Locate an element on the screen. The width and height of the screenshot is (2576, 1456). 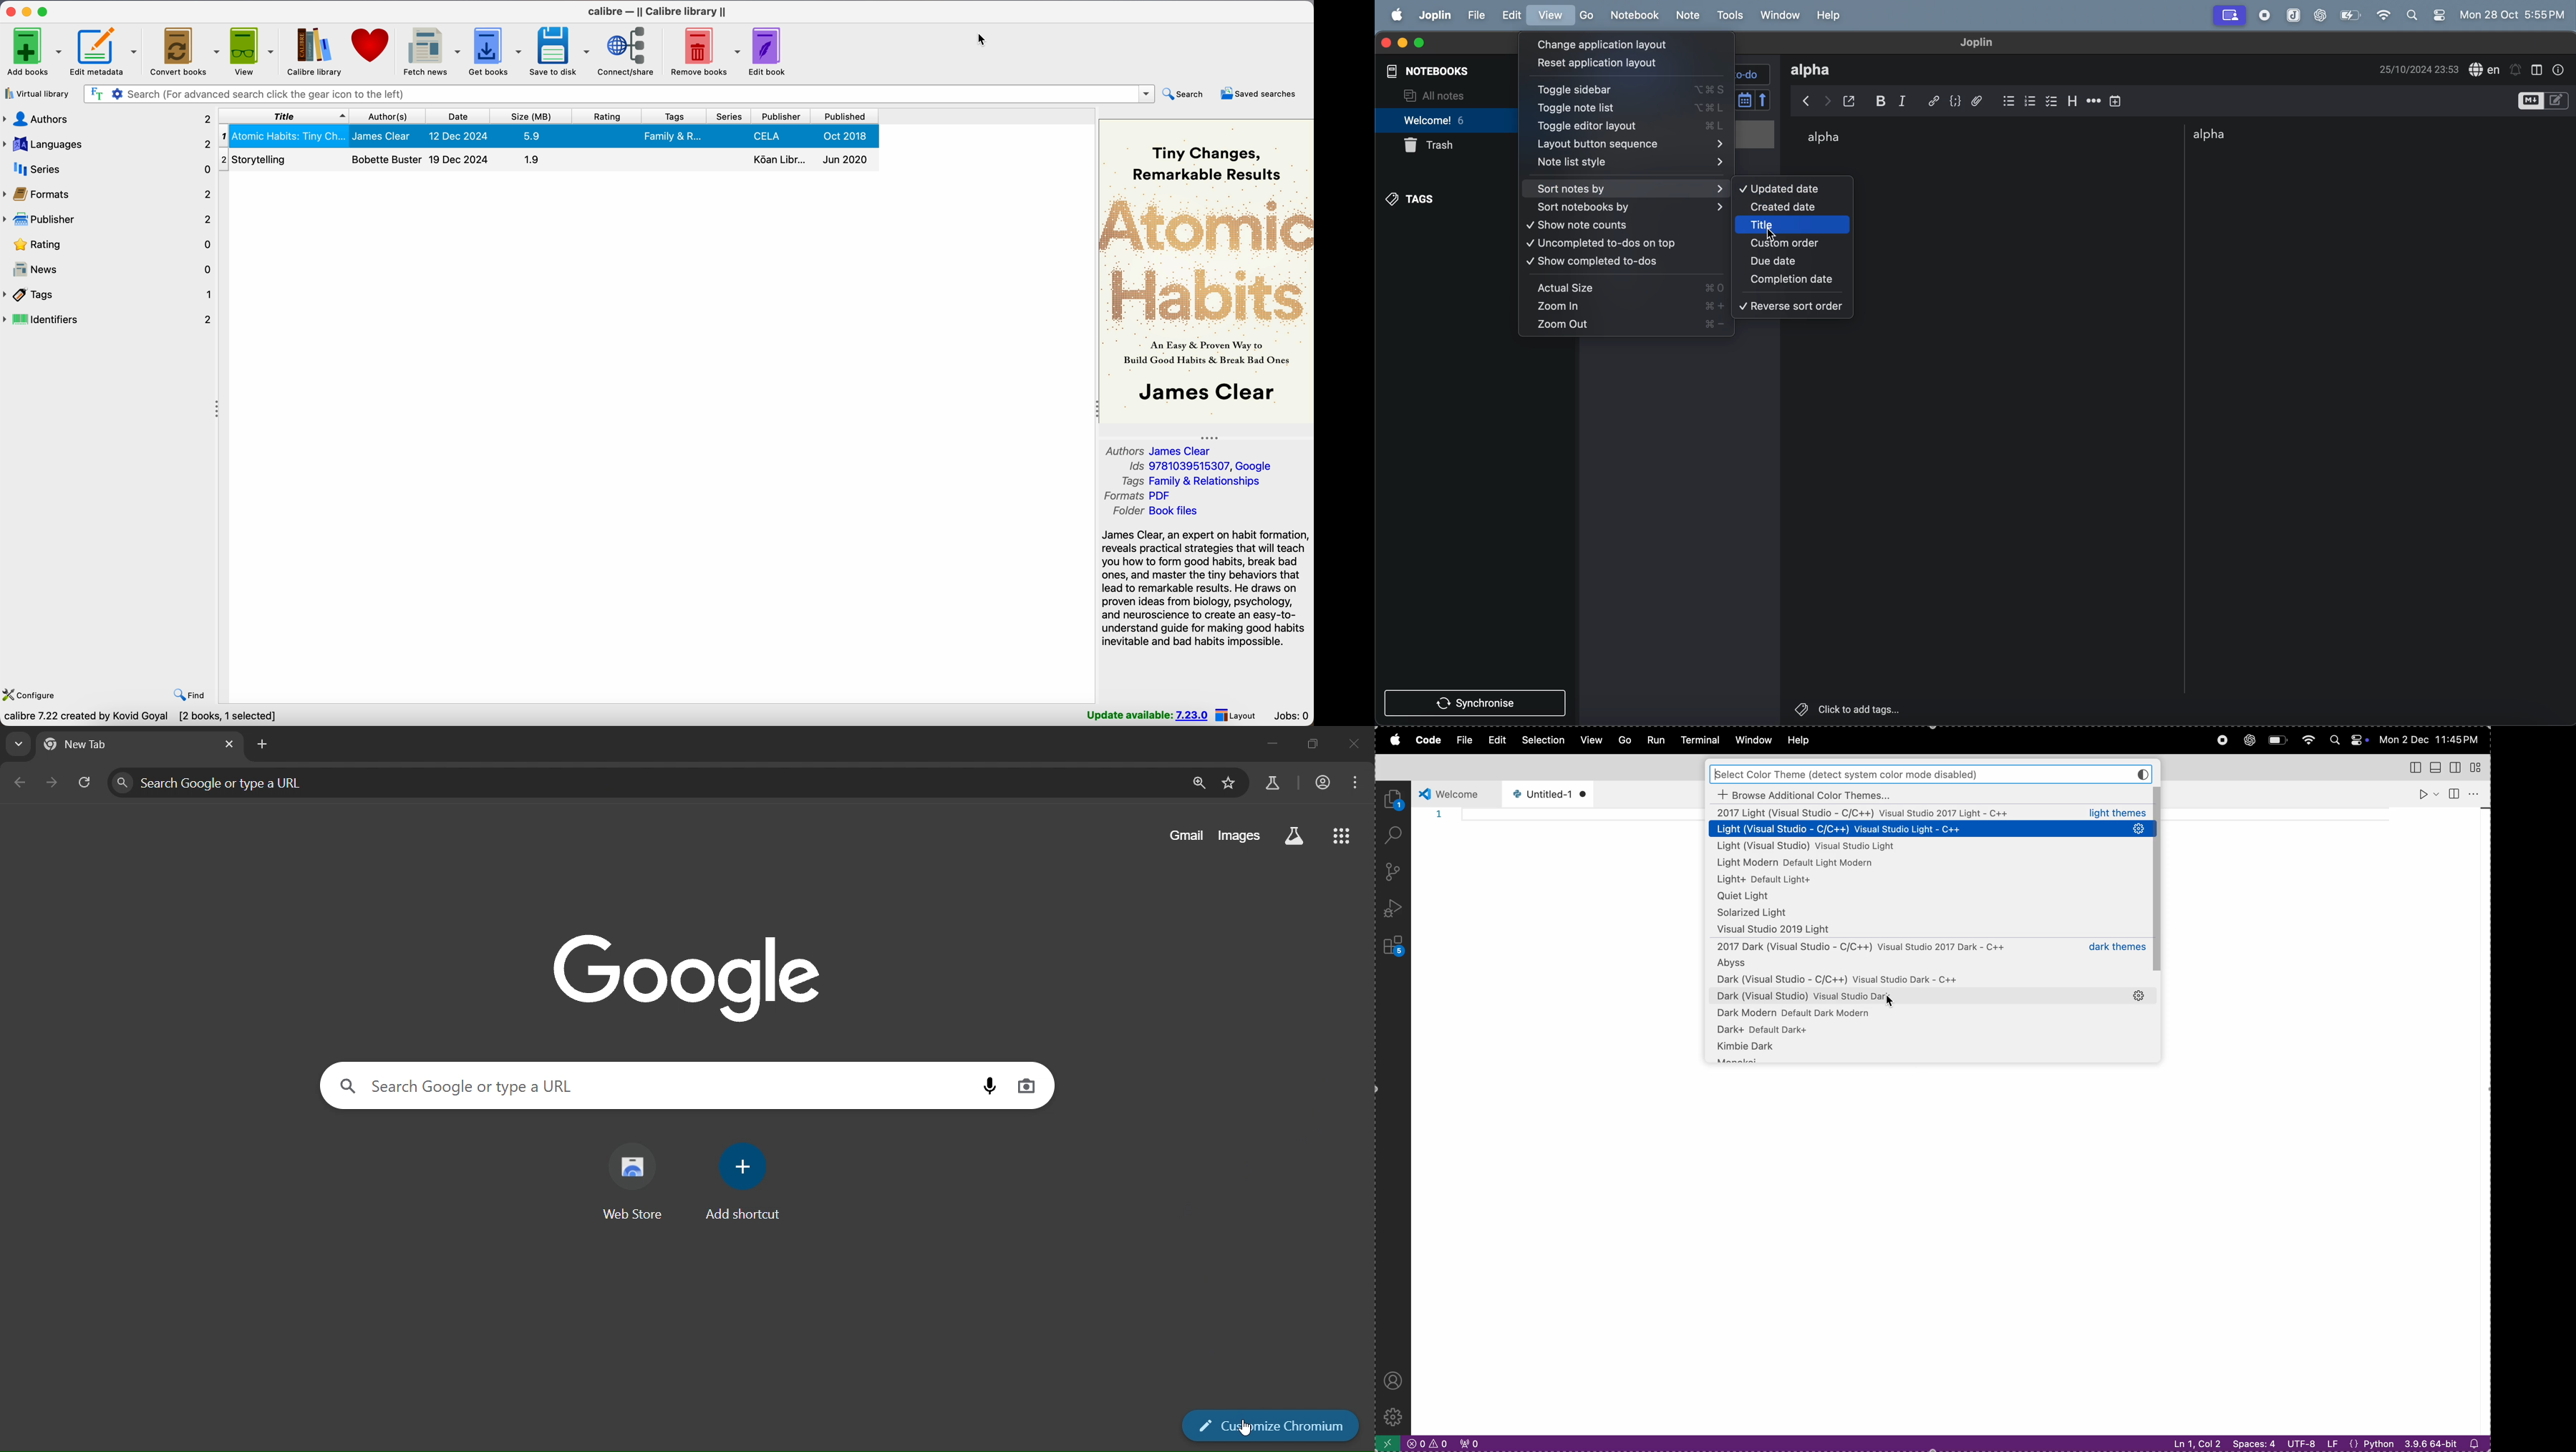
cursor is located at coordinates (1772, 235).